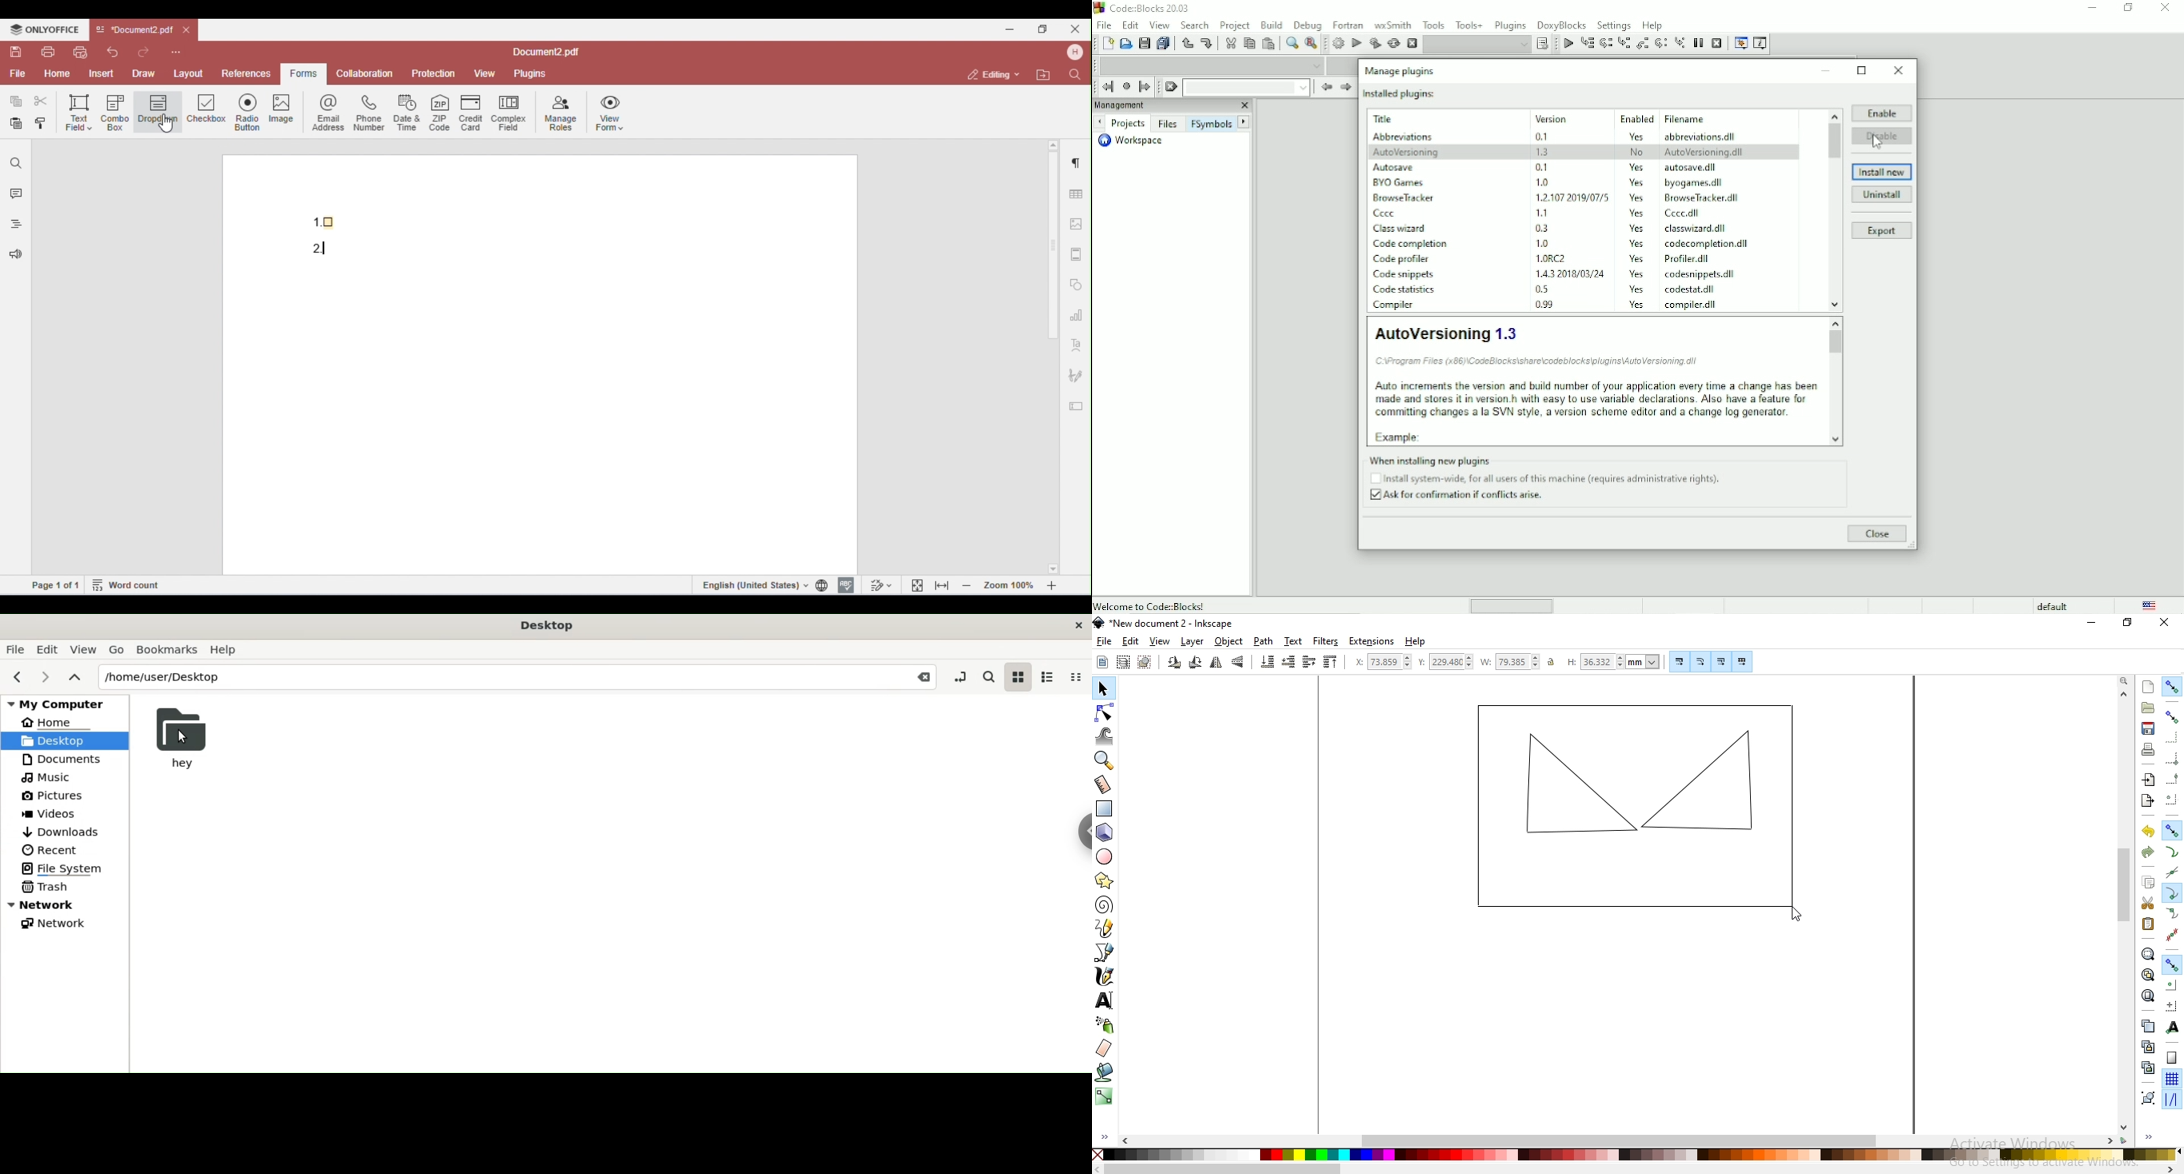 The image size is (2184, 1176). I want to click on zoom in or out, so click(1105, 761).